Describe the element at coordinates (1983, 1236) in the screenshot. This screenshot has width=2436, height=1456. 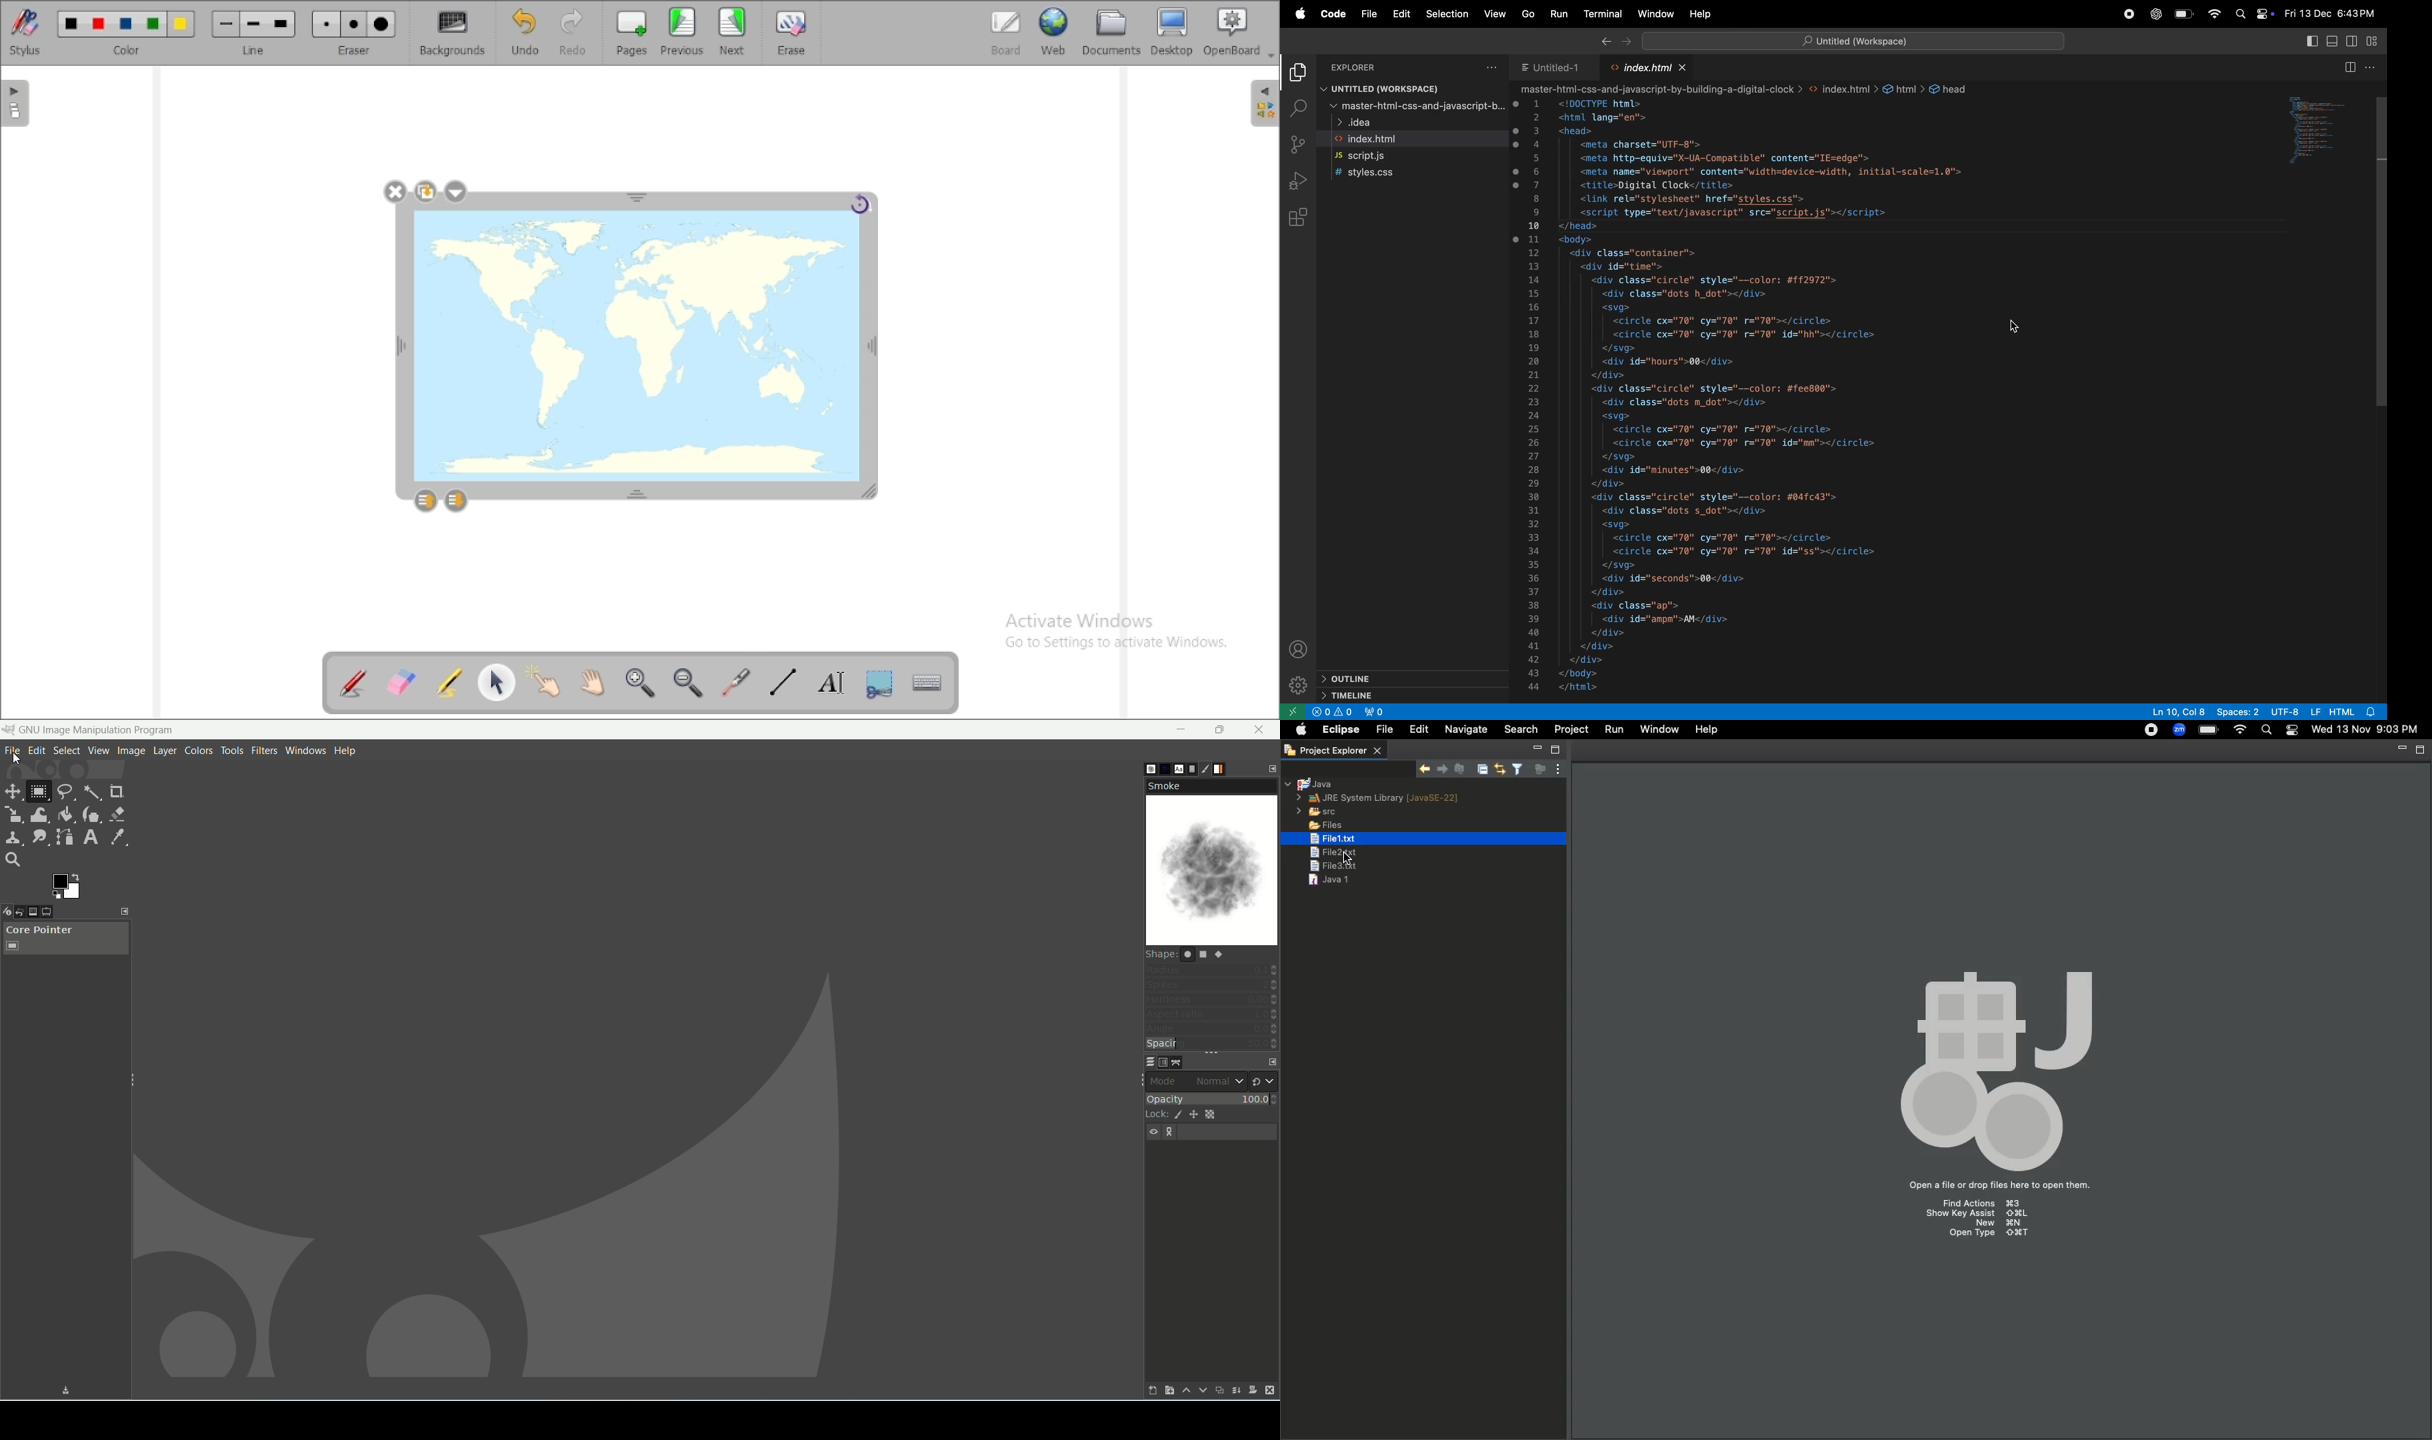
I see `Open type` at that location.